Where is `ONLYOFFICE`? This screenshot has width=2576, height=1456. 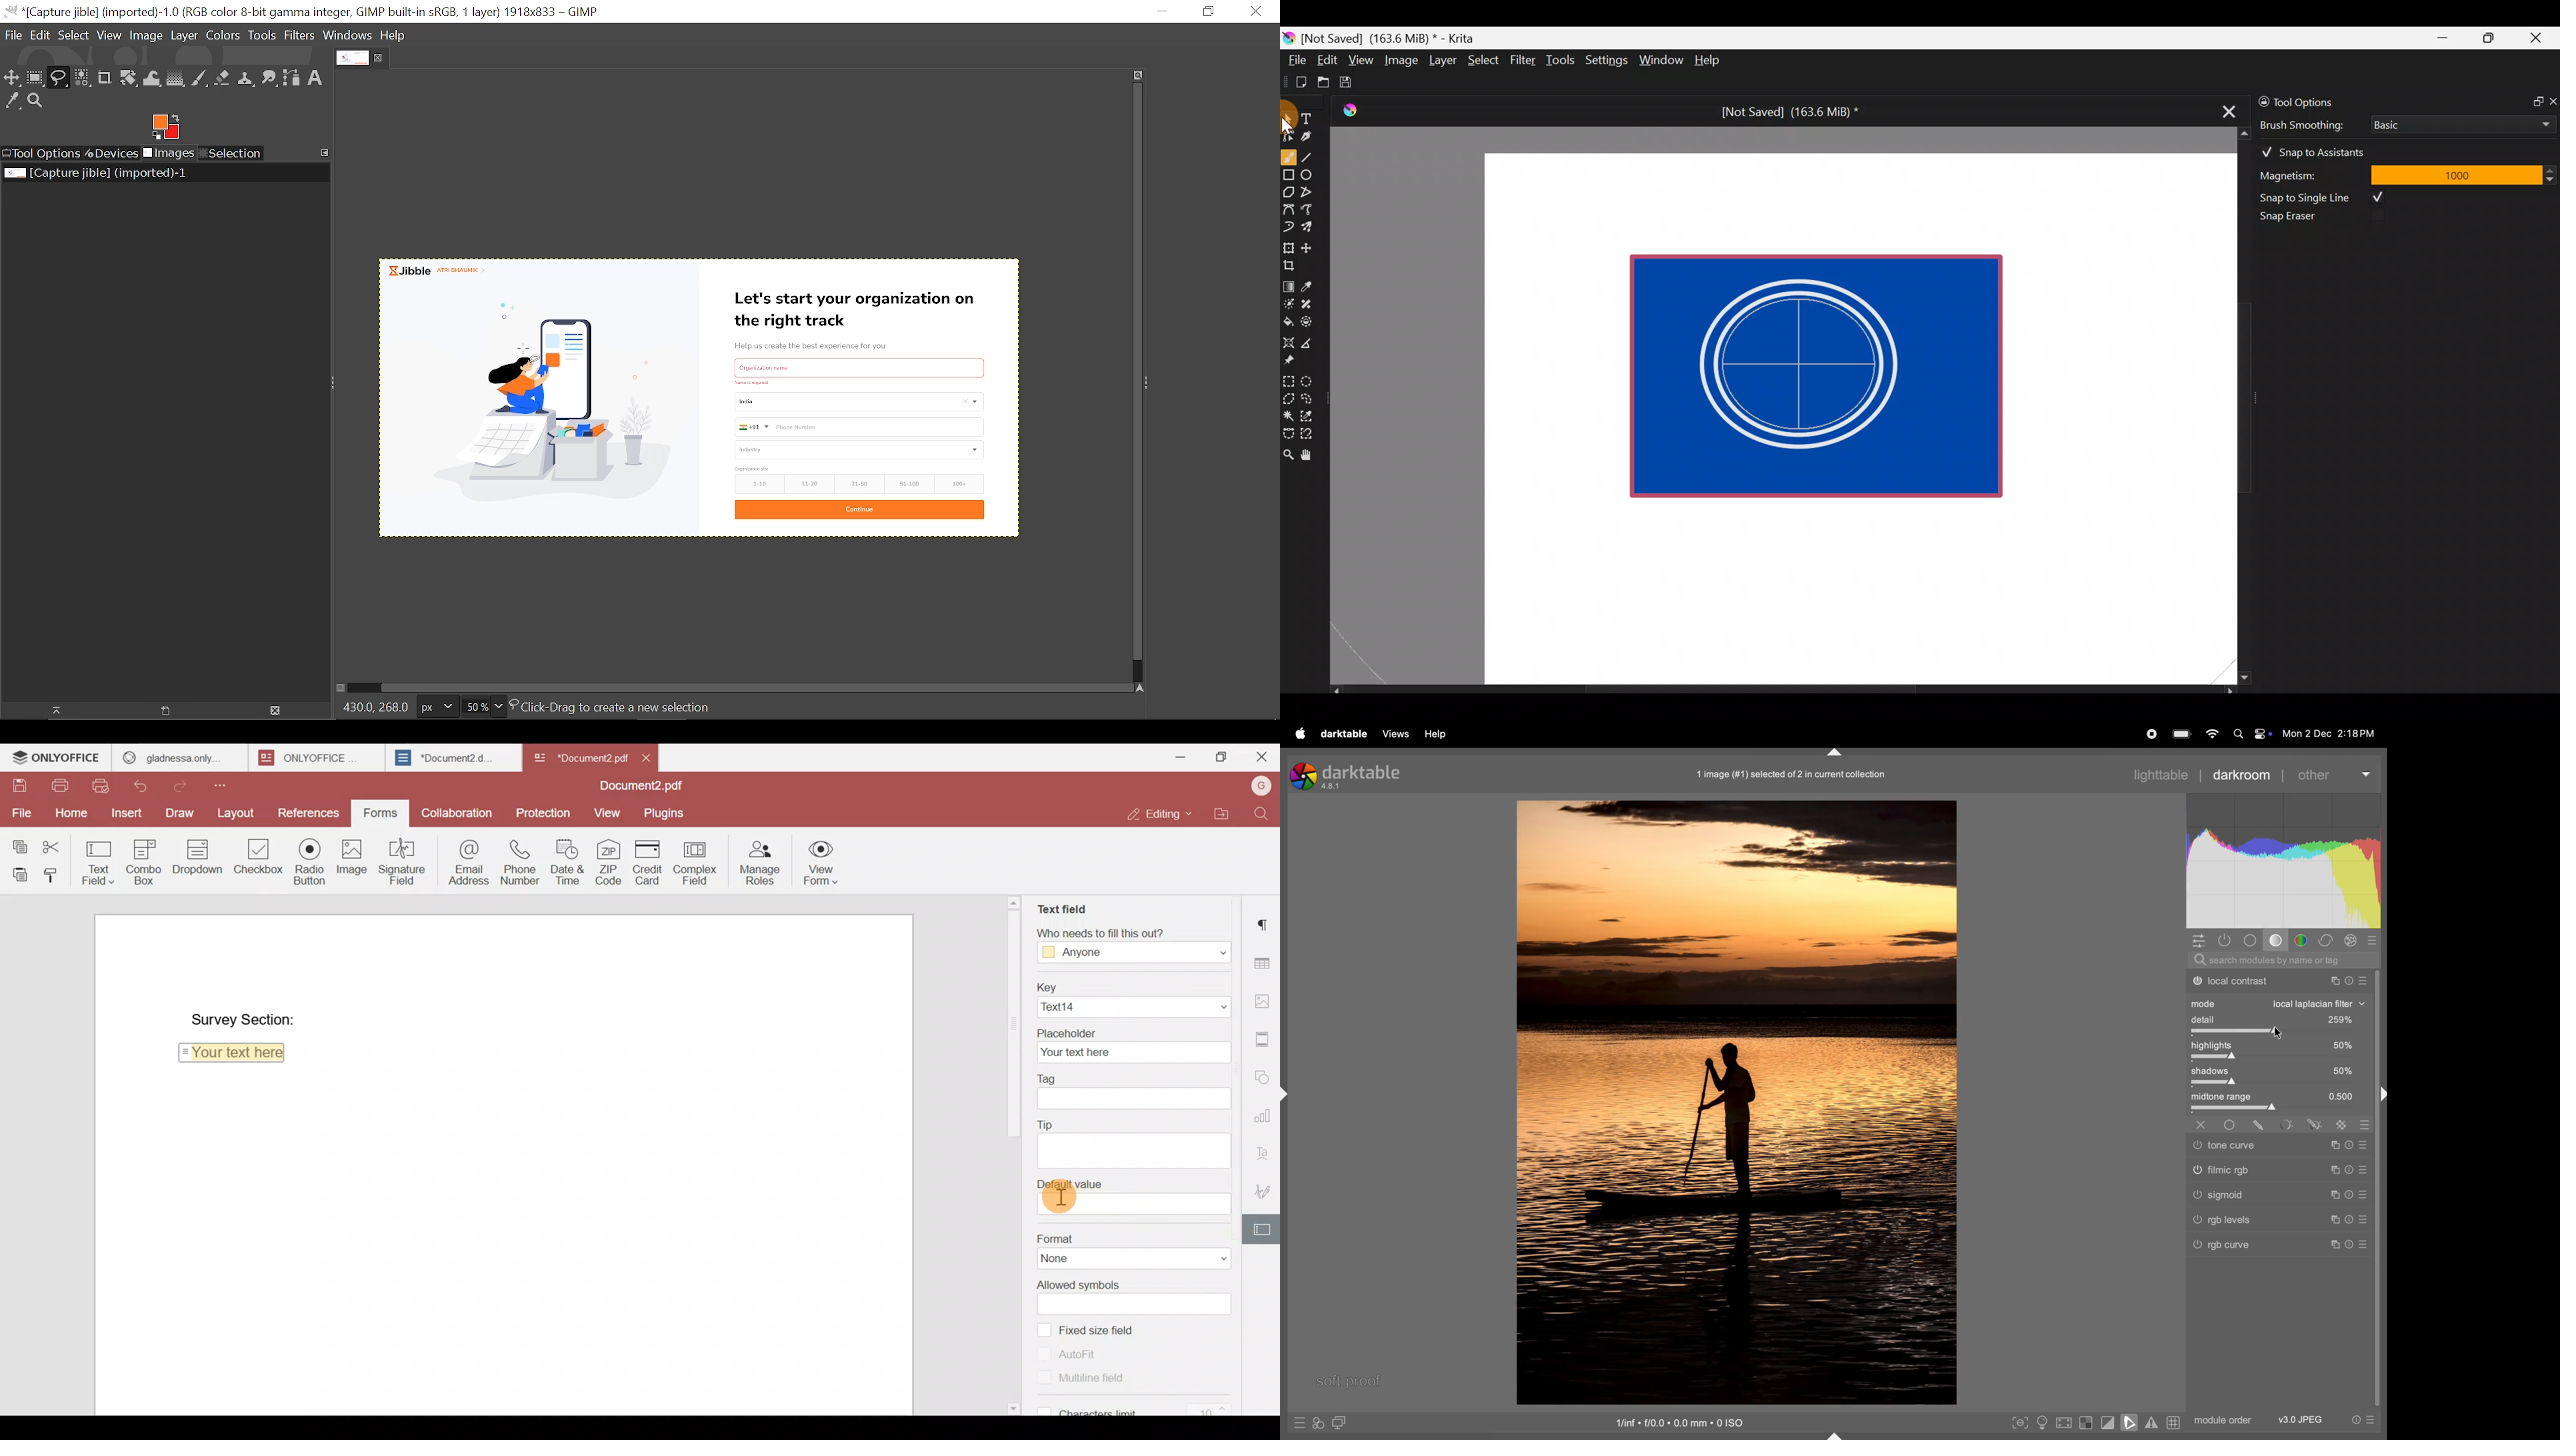 ONLYOFFICE is located at coordinates (313, 757).